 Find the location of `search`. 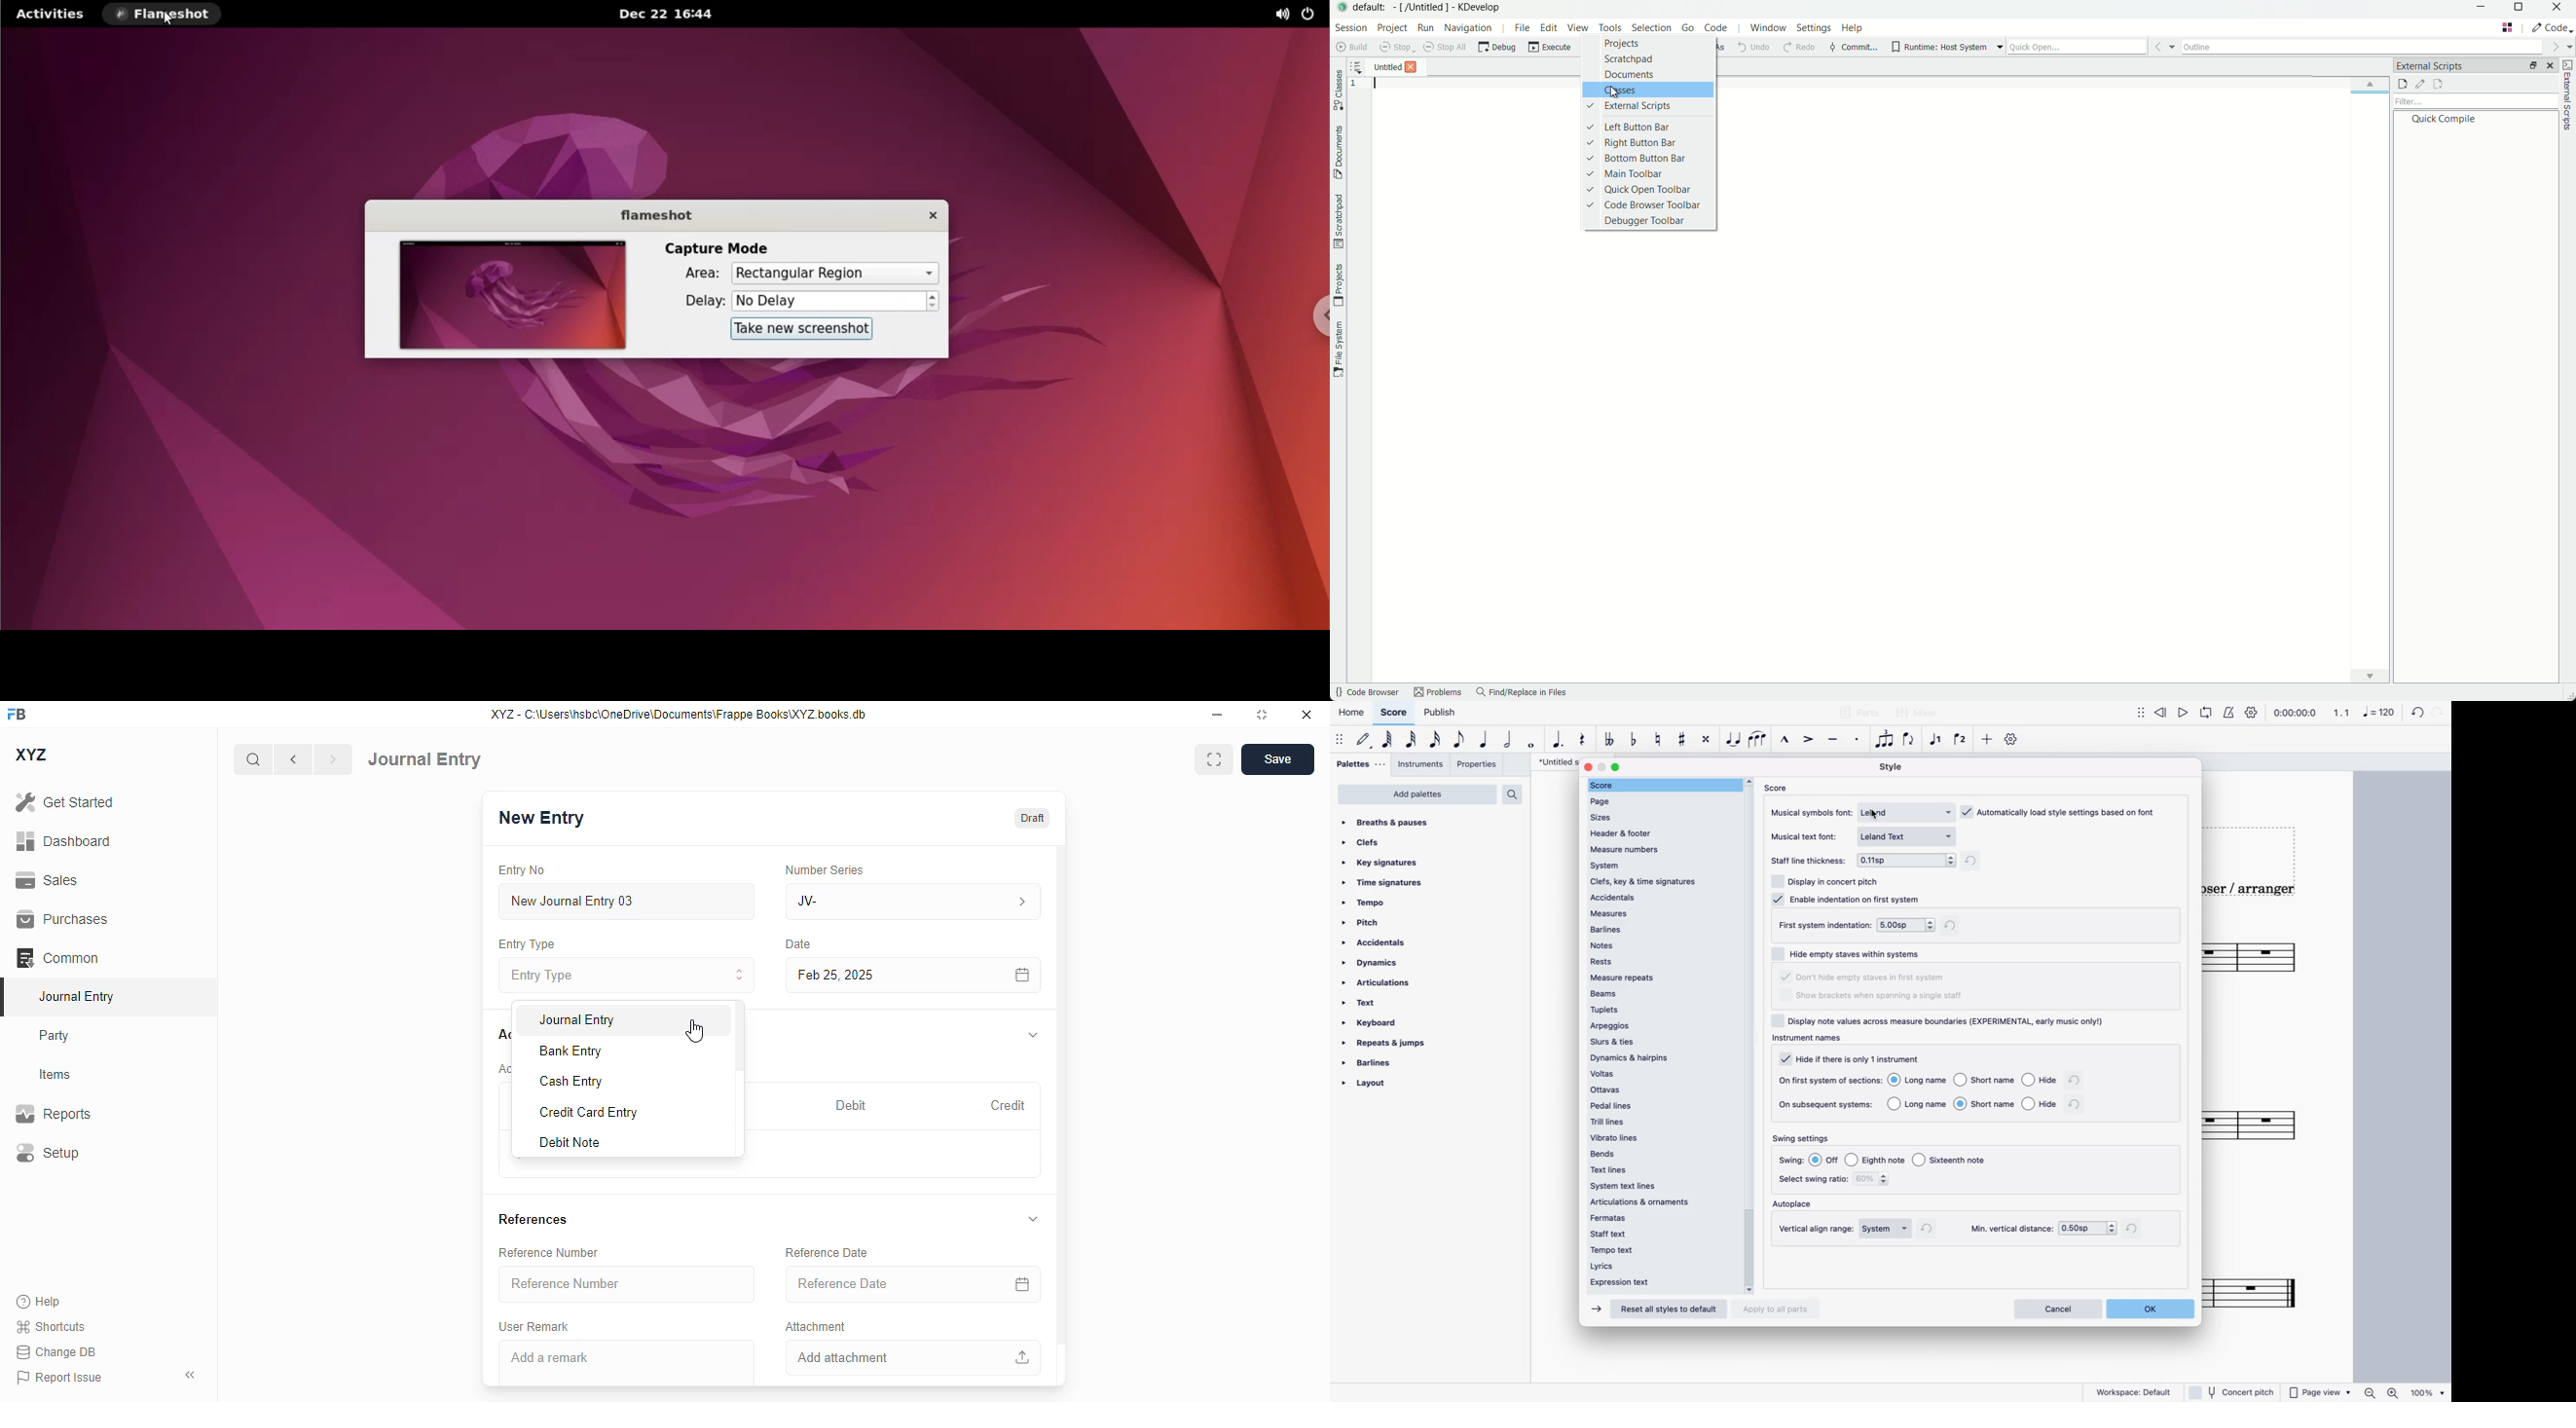

search is located at coordinates (252, 759).